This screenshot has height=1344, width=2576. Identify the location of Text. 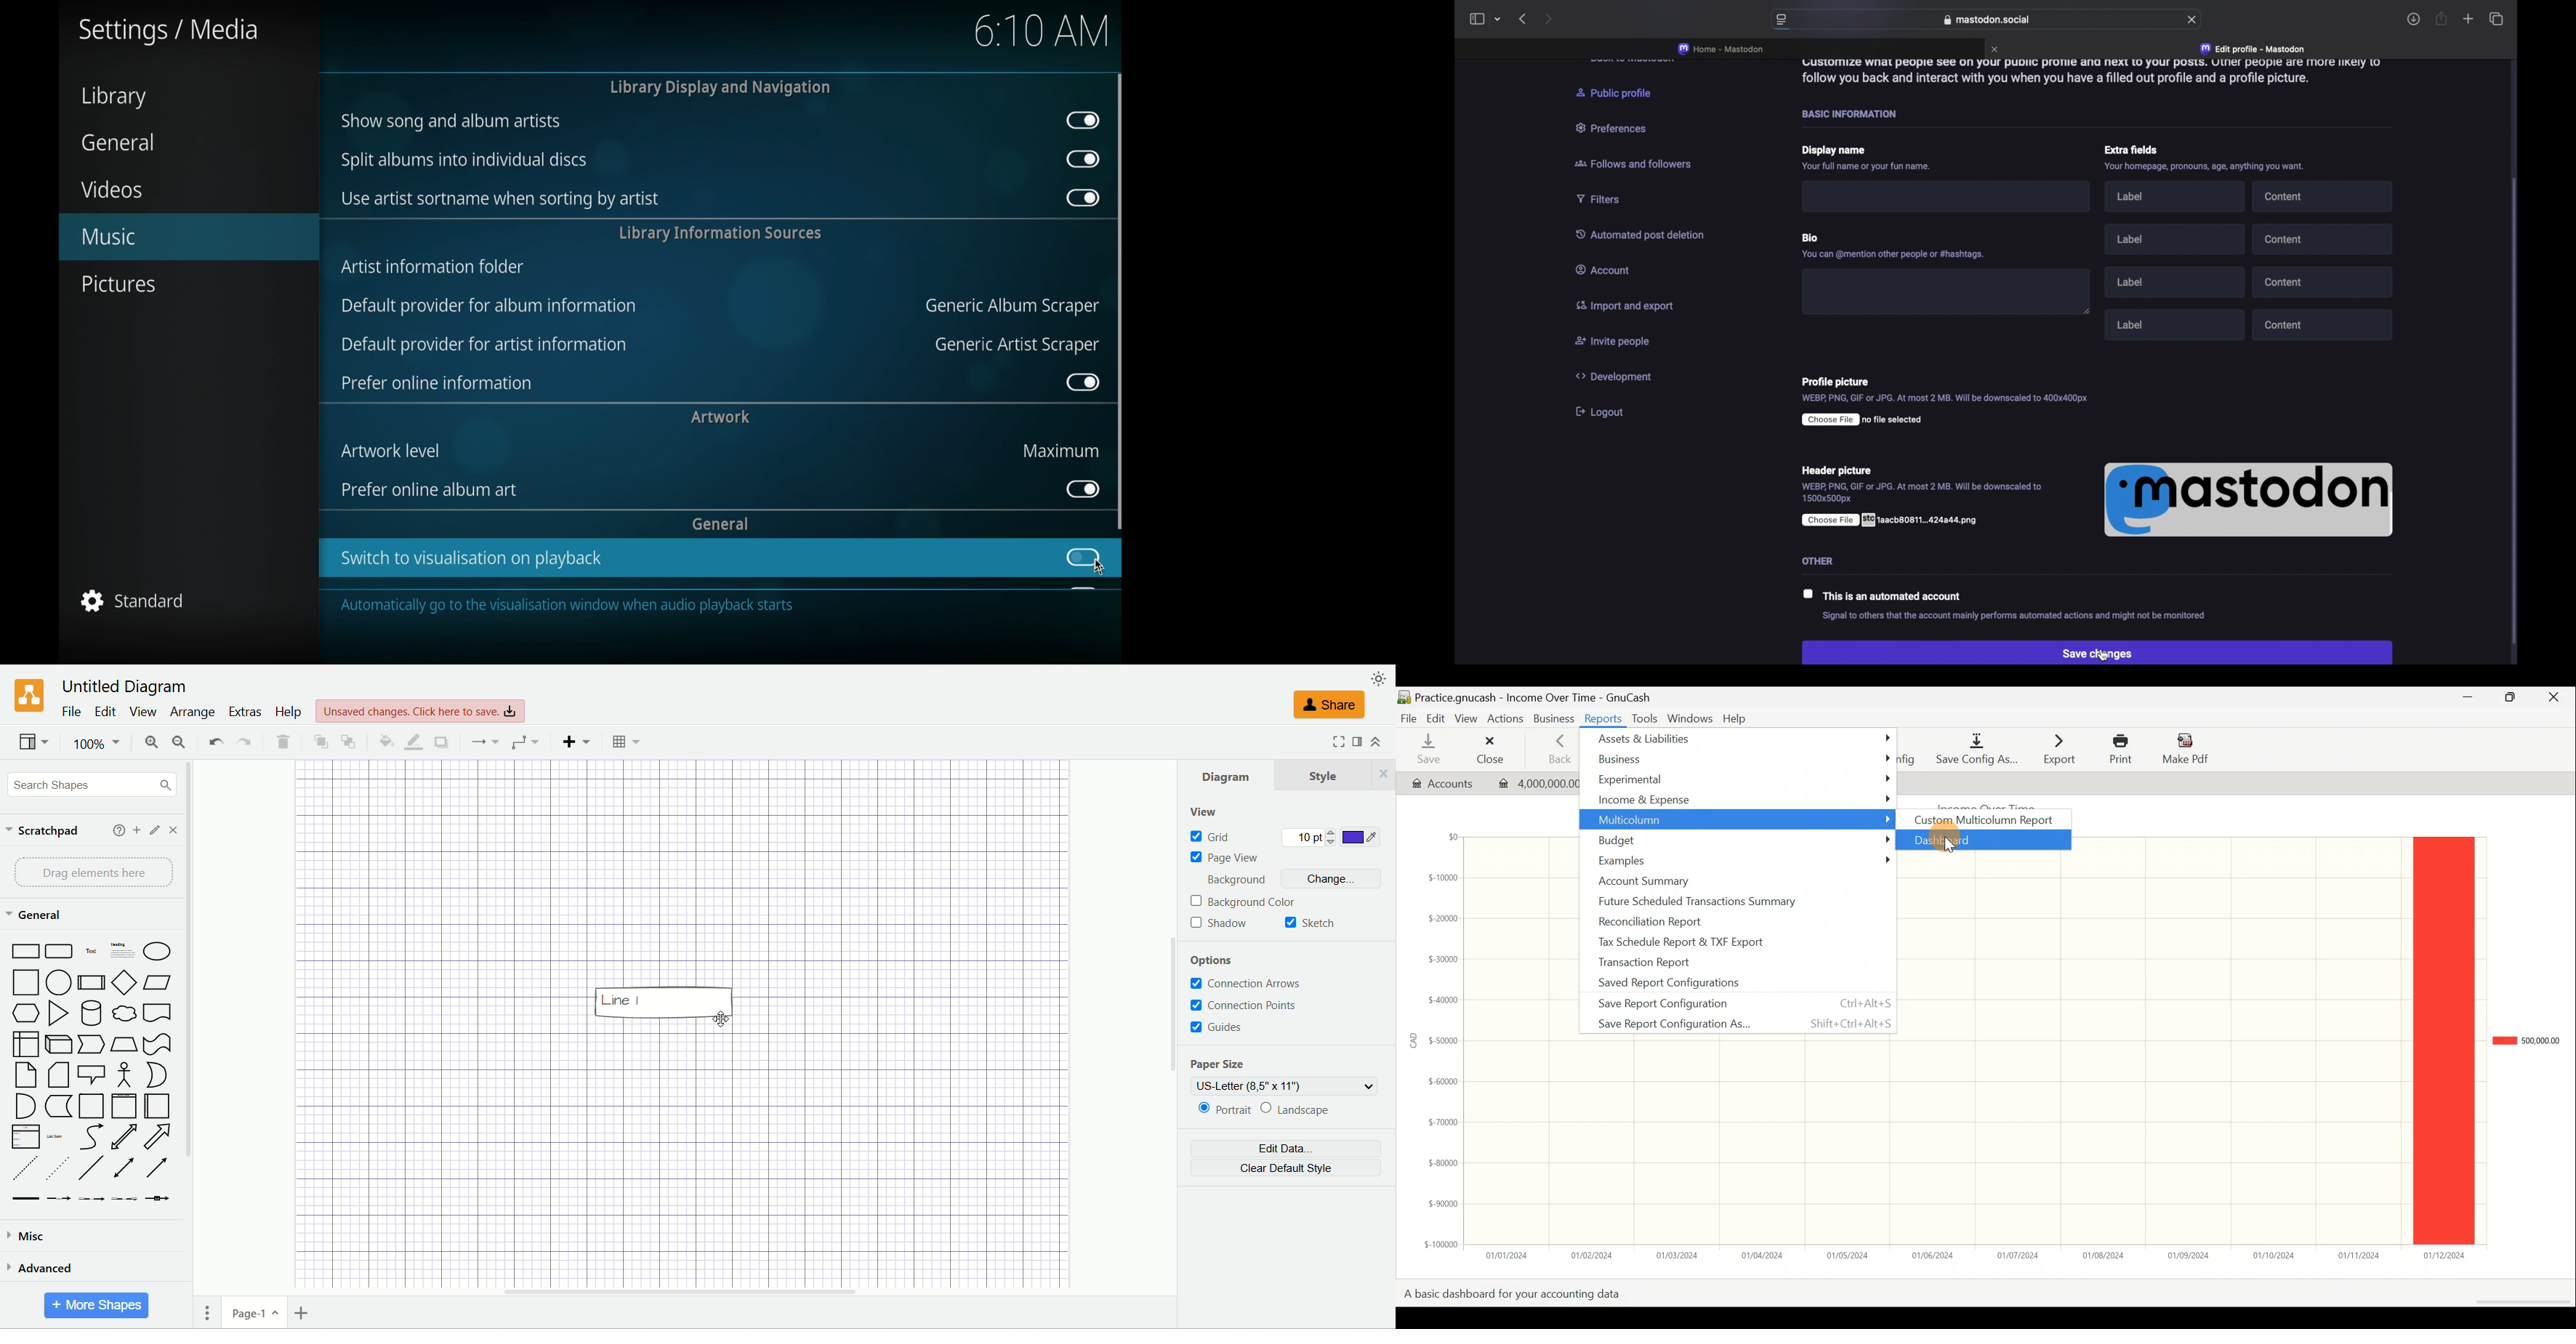
(92, 950).